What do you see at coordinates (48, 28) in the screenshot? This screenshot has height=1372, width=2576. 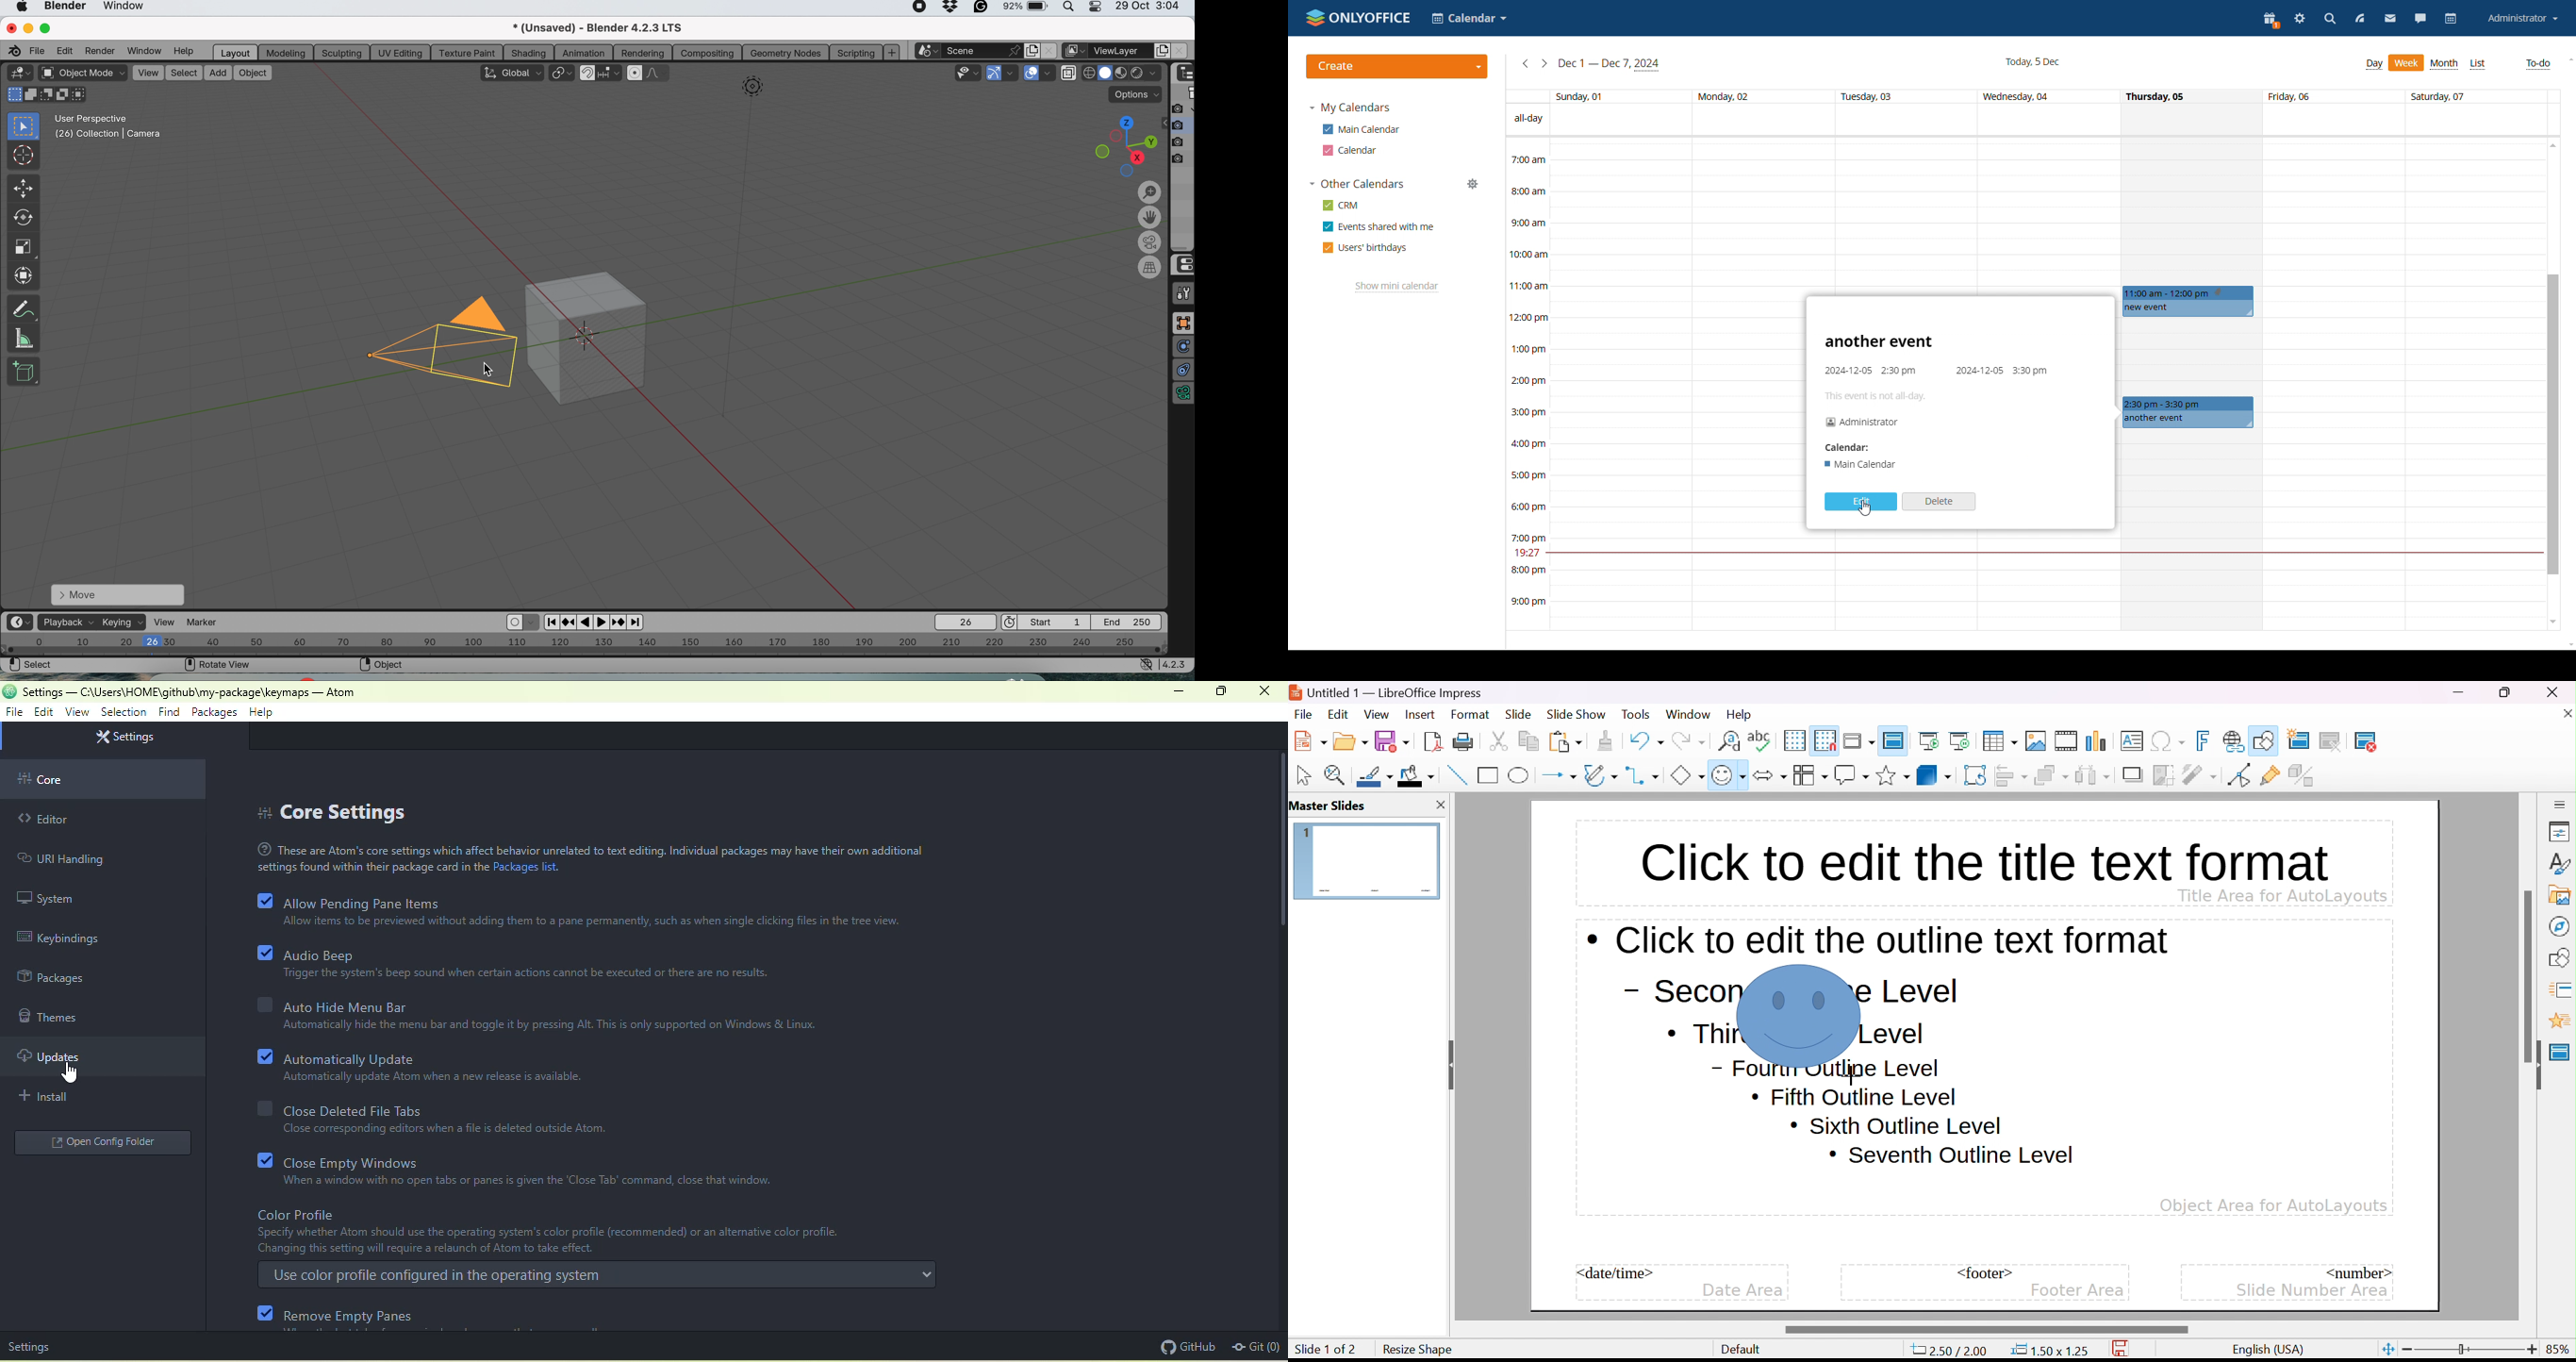 I see `maximise` at bounding box center [48, 28].